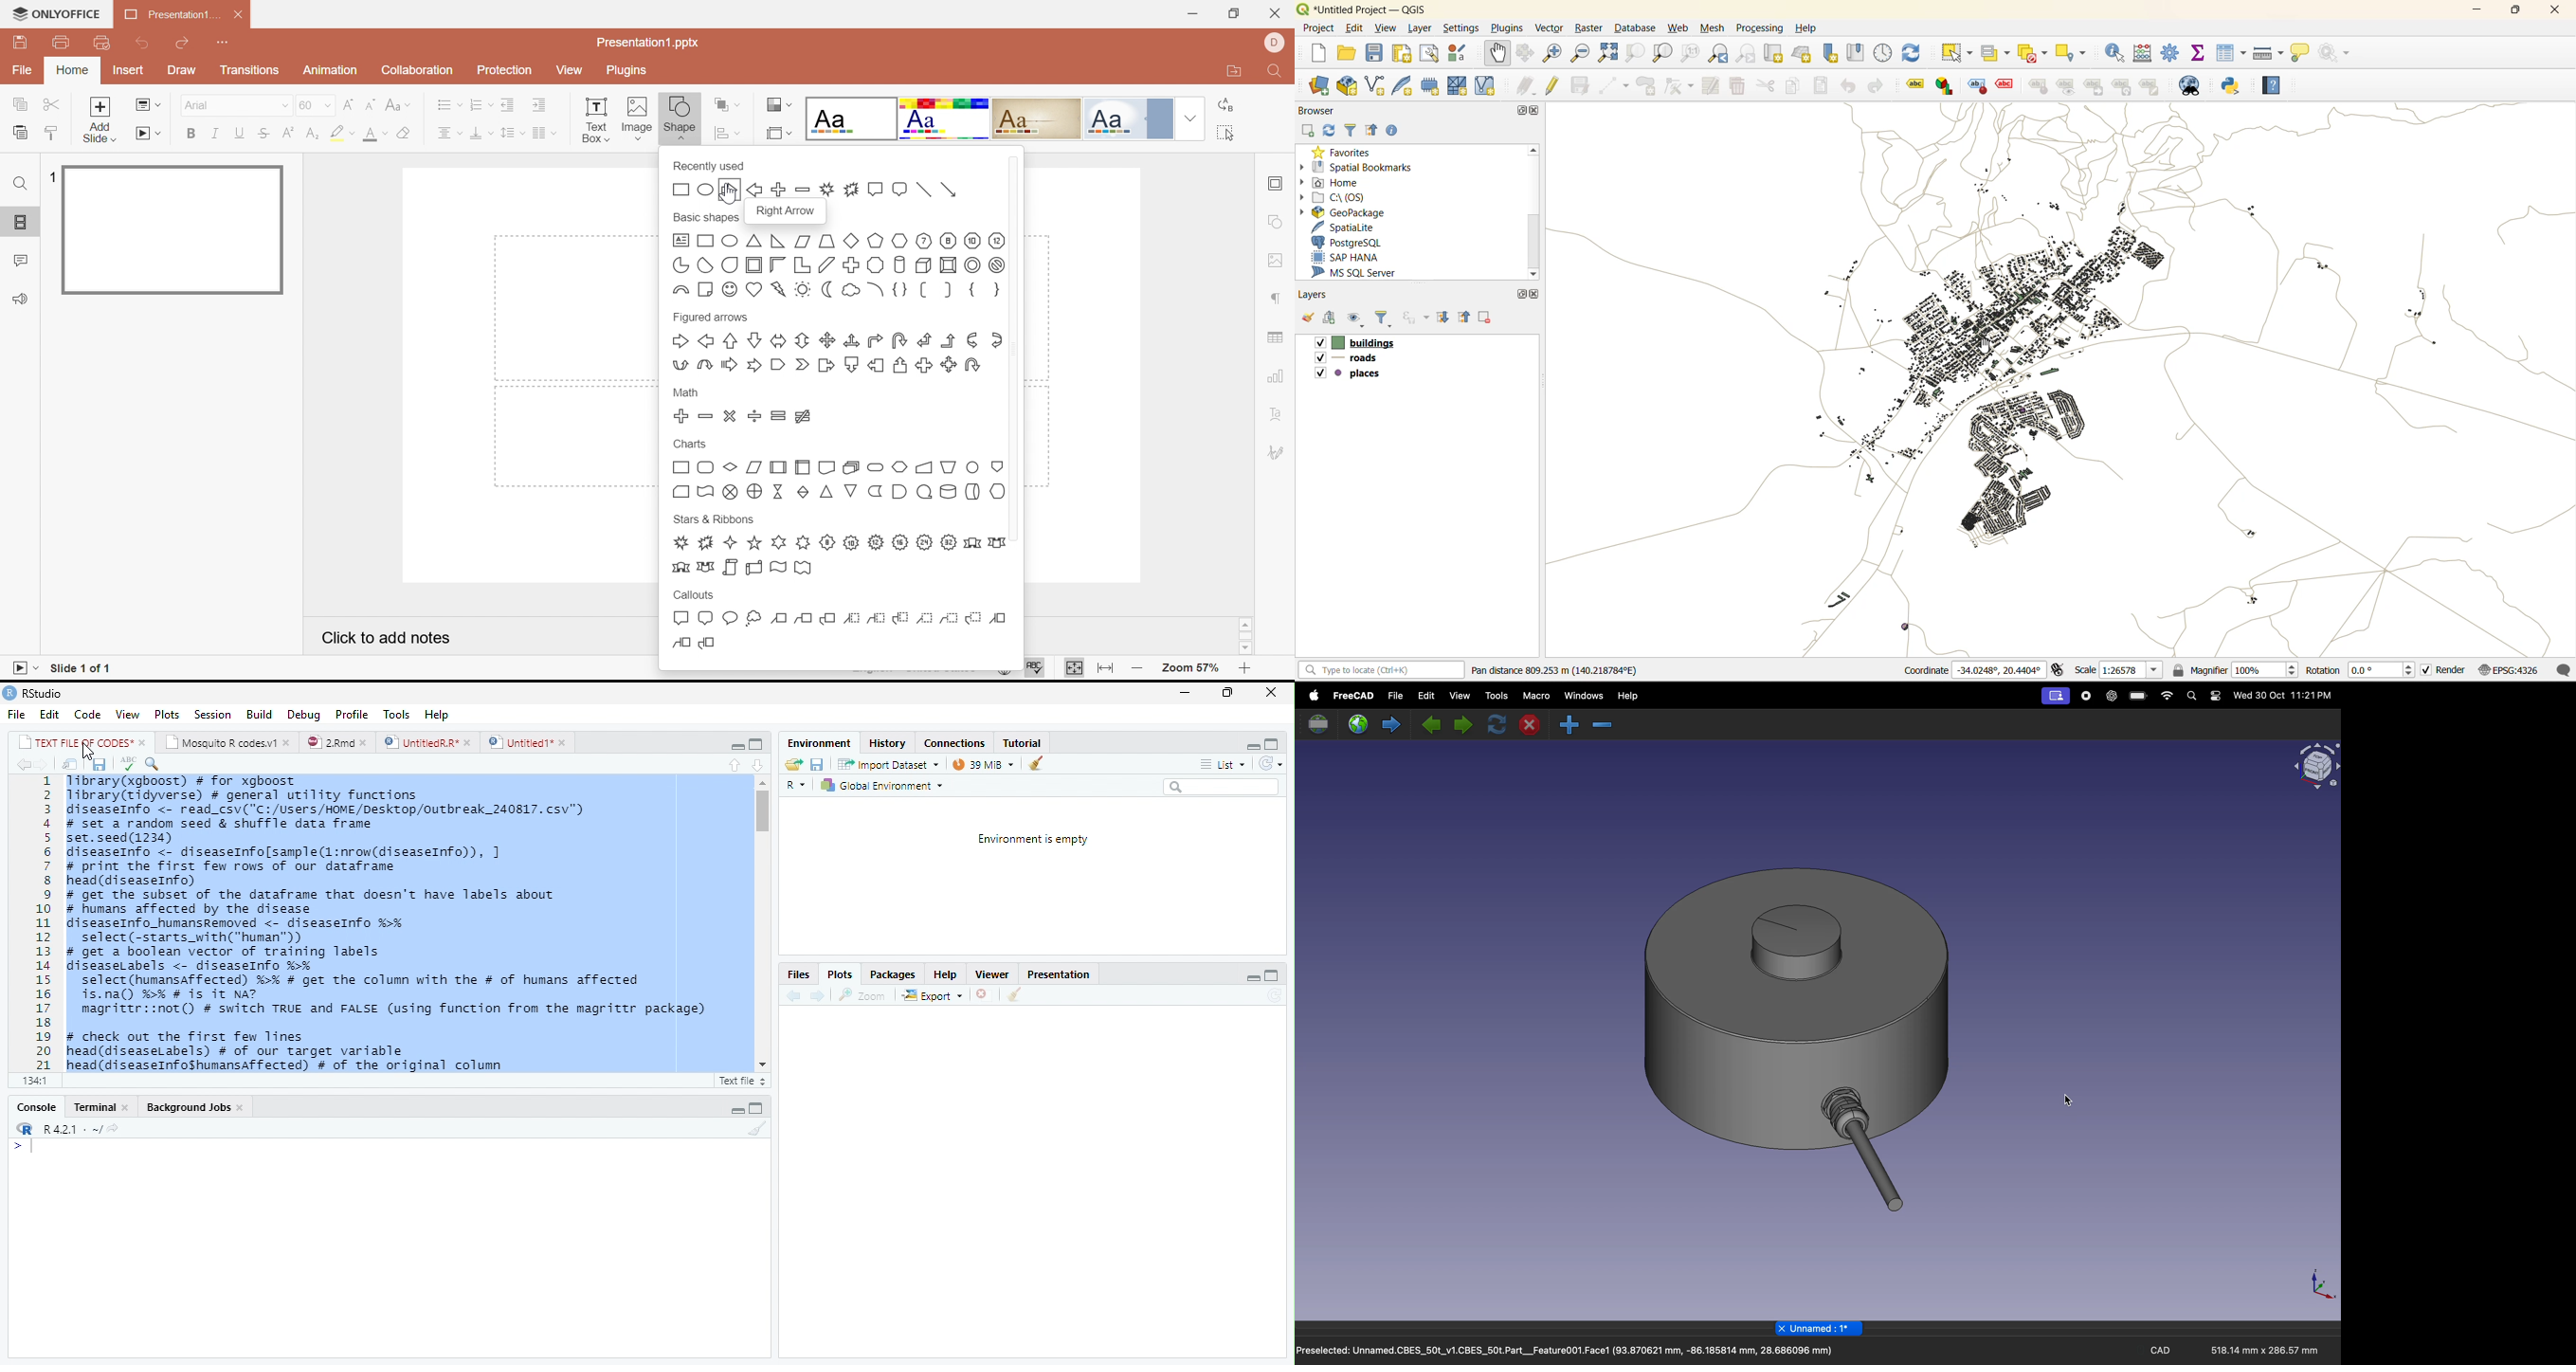 The width and height of the screenshot is (2576, 1372). Describe the element at coordinates (289, 1050) in the screenshot. I see `# check out the first few Tines
head(diseaseLabels) # of our target variable
head(diseaseInfoShumansaffected) # of the original column` at that location.